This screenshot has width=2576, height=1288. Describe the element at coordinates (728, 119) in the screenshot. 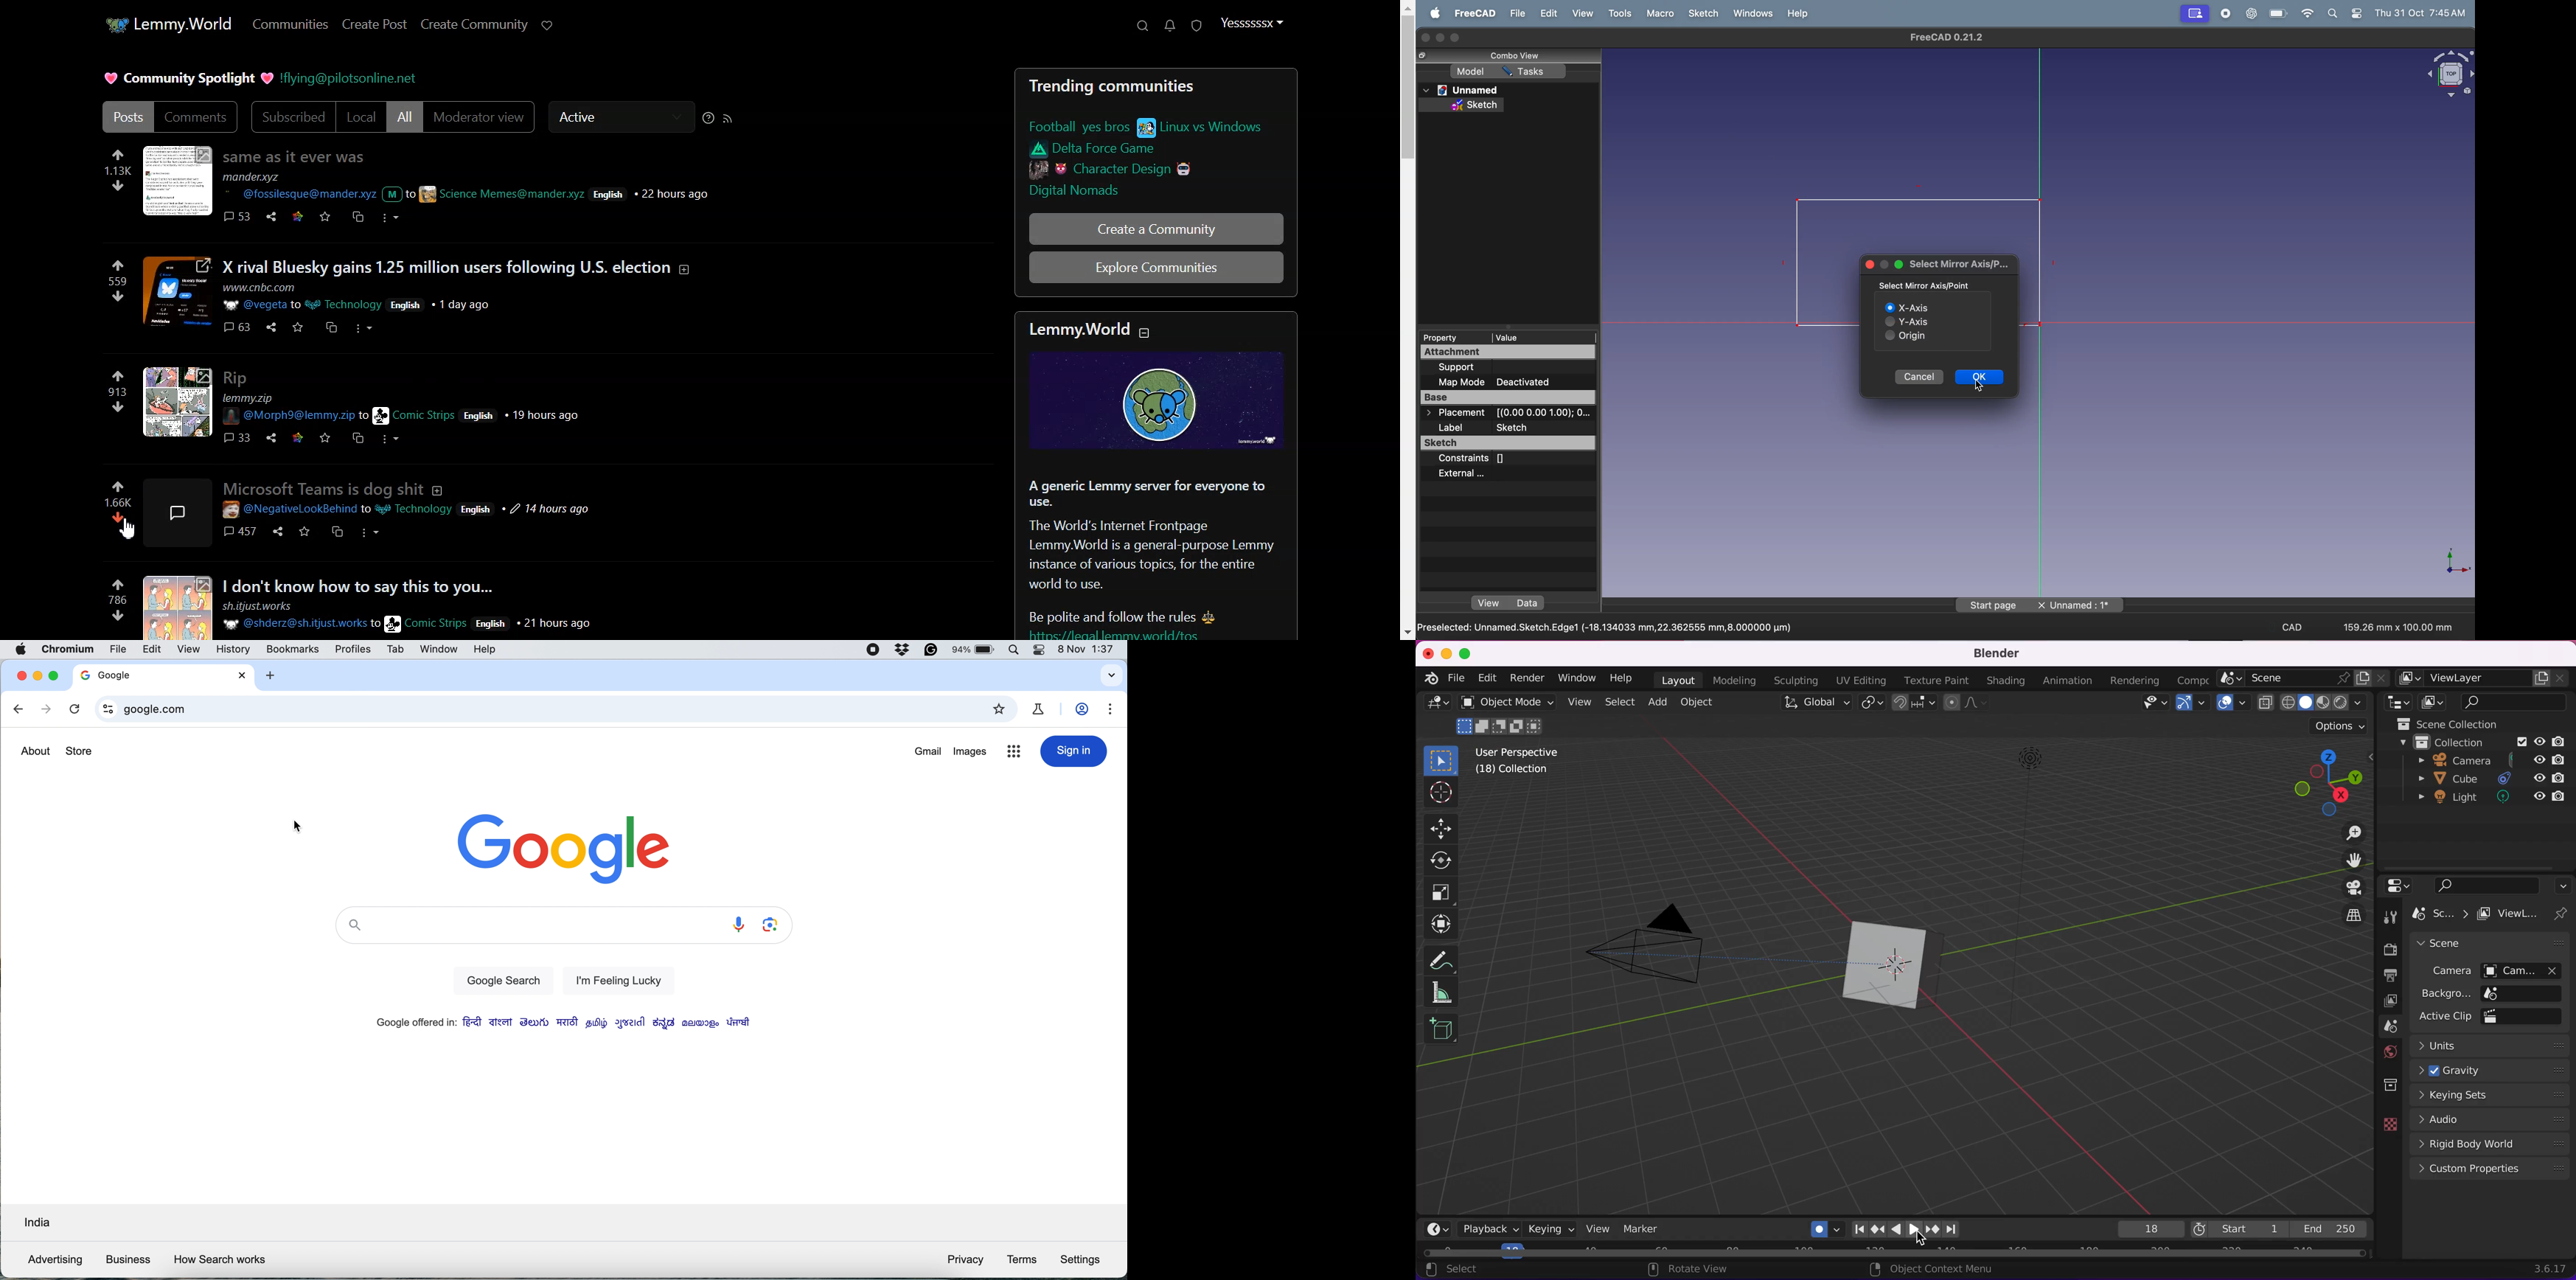

I see `RSS` at that location.